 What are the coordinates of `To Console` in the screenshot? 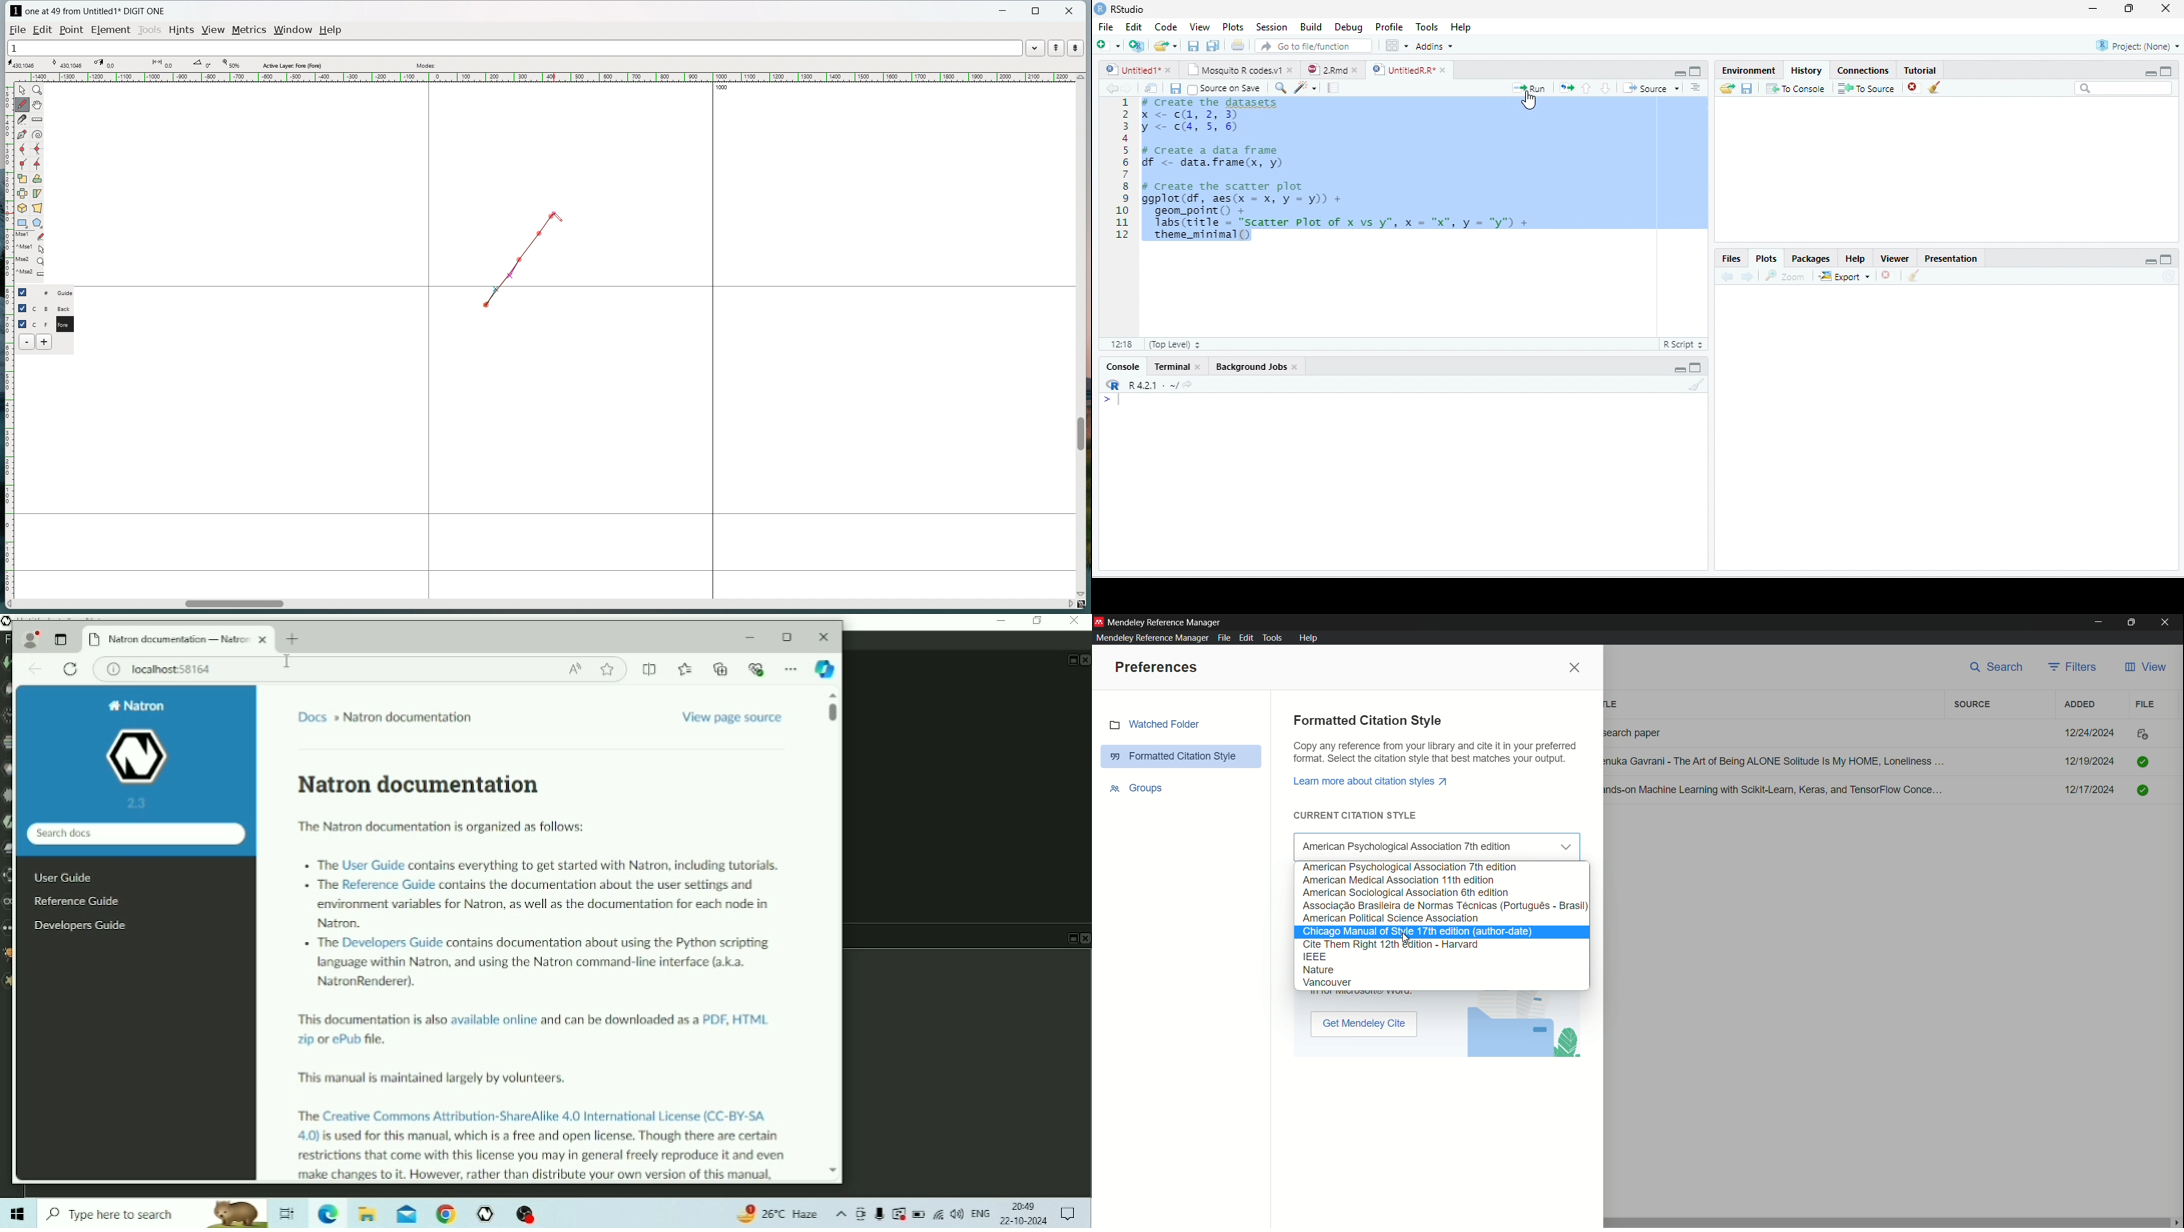 It's located at (1796, 89).